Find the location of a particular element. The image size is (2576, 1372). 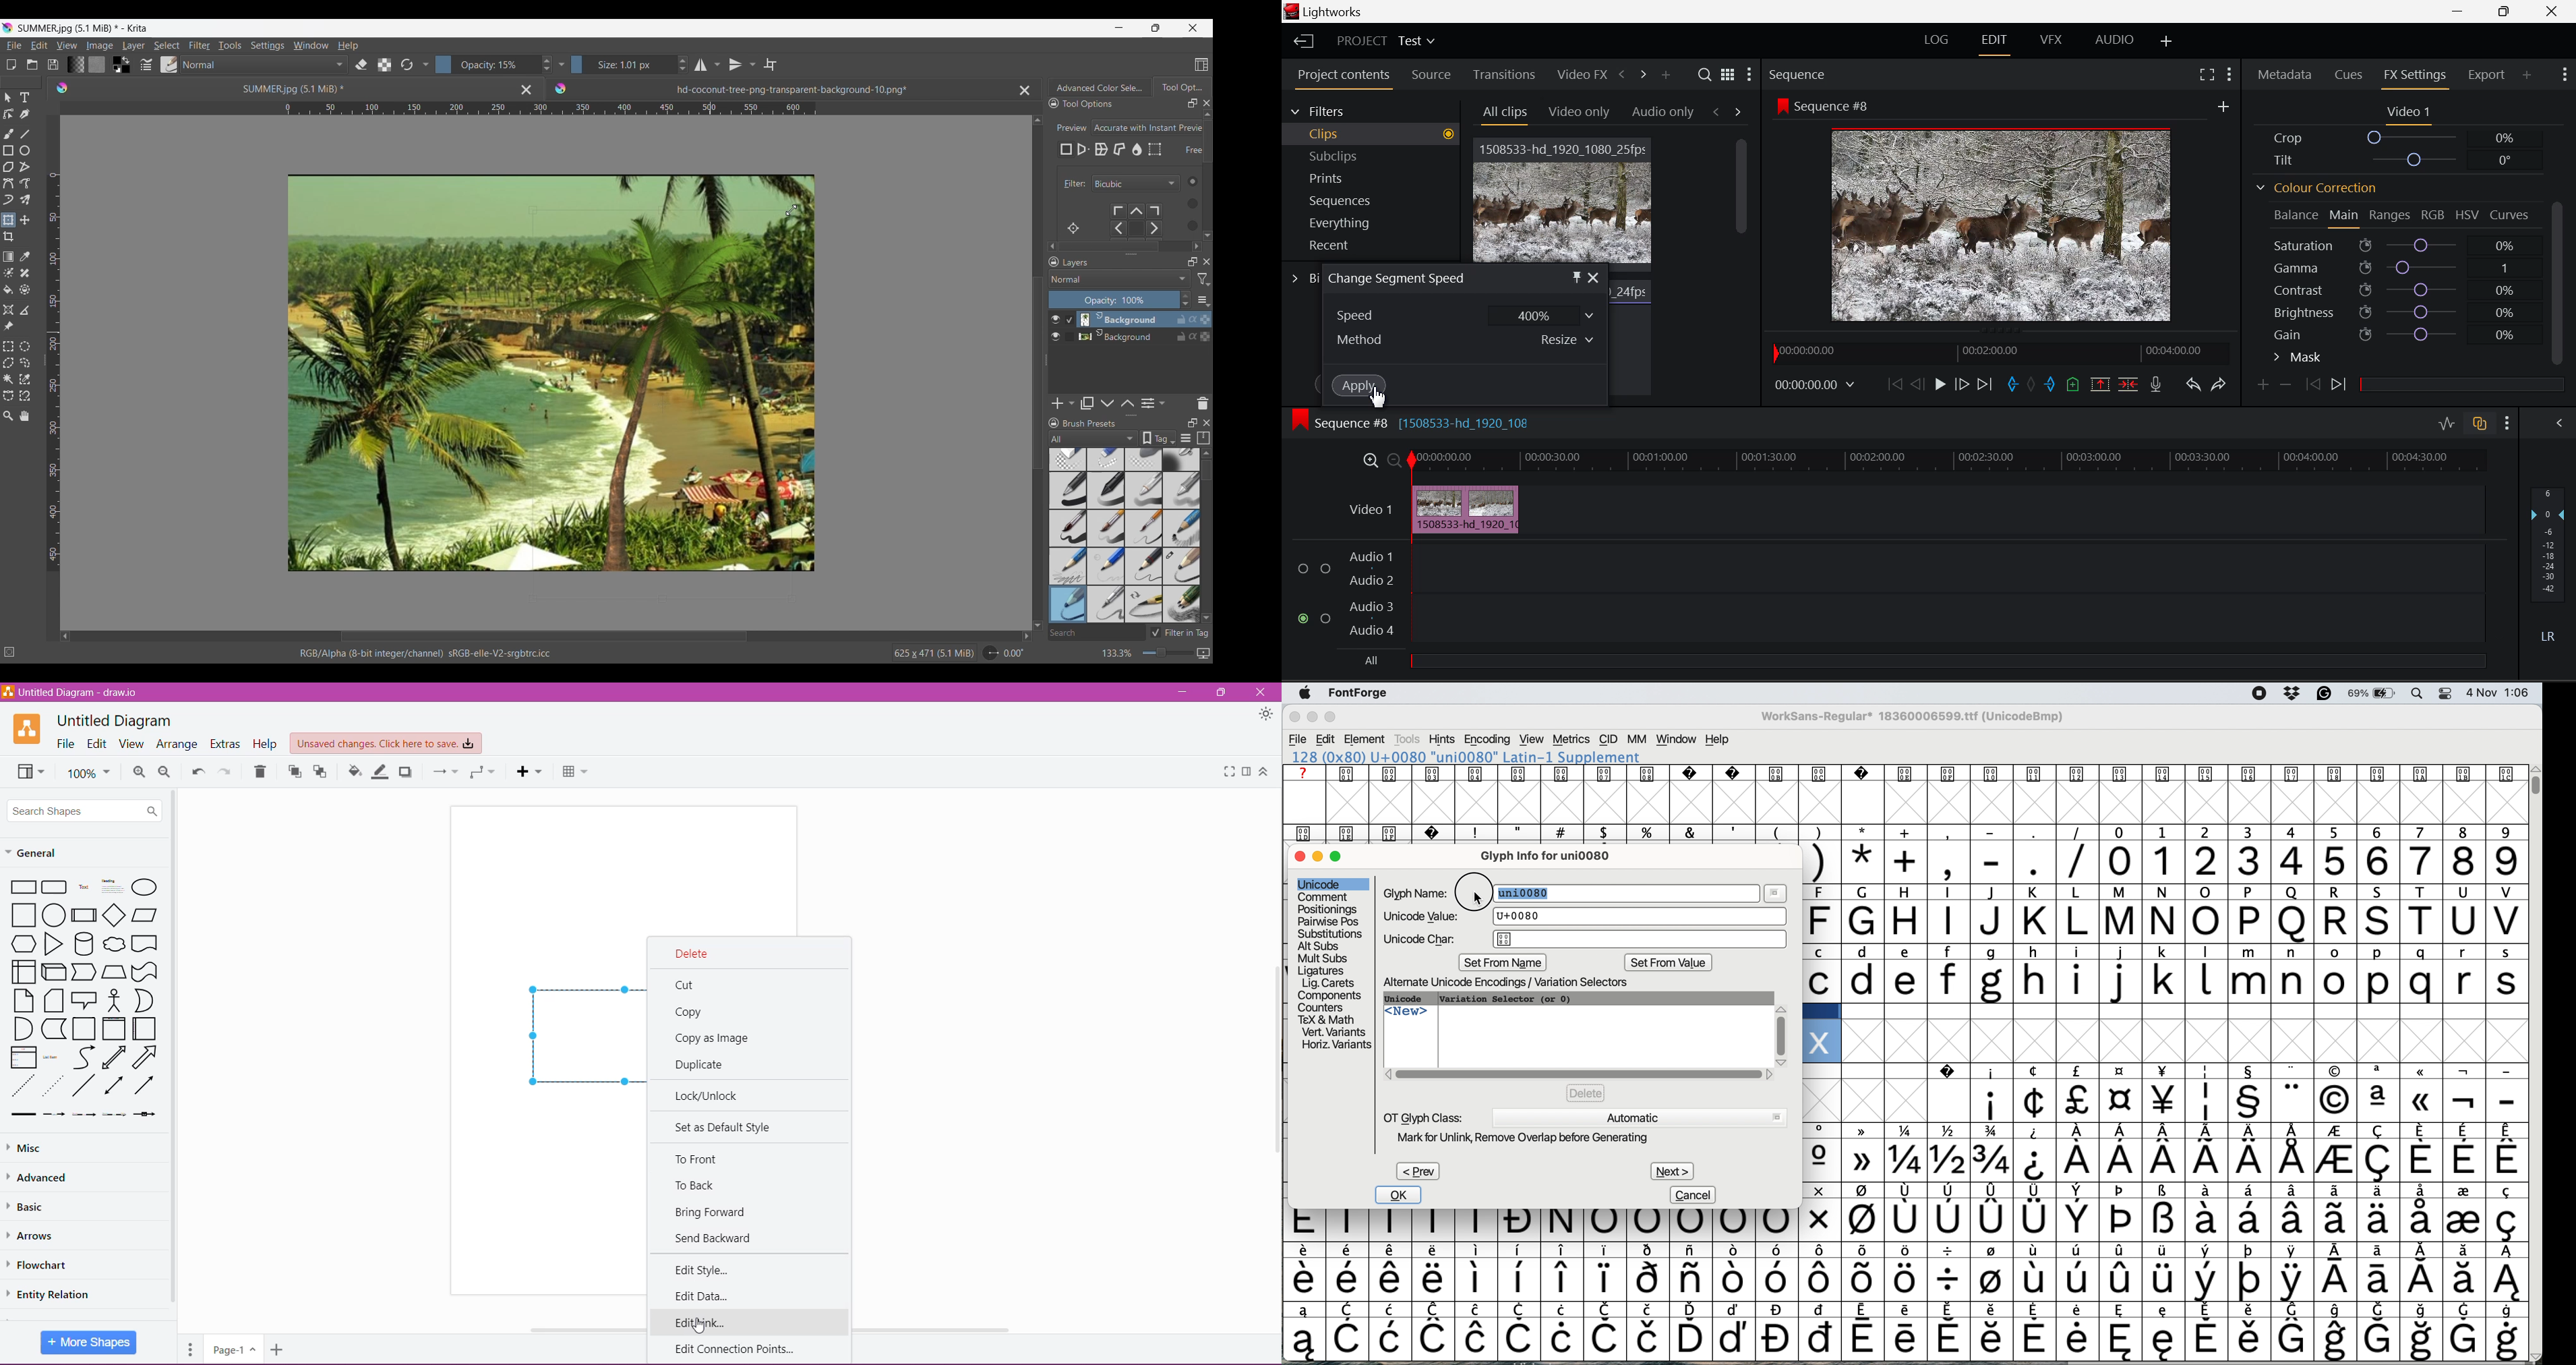

Delete is located at coordinates (689, 952).